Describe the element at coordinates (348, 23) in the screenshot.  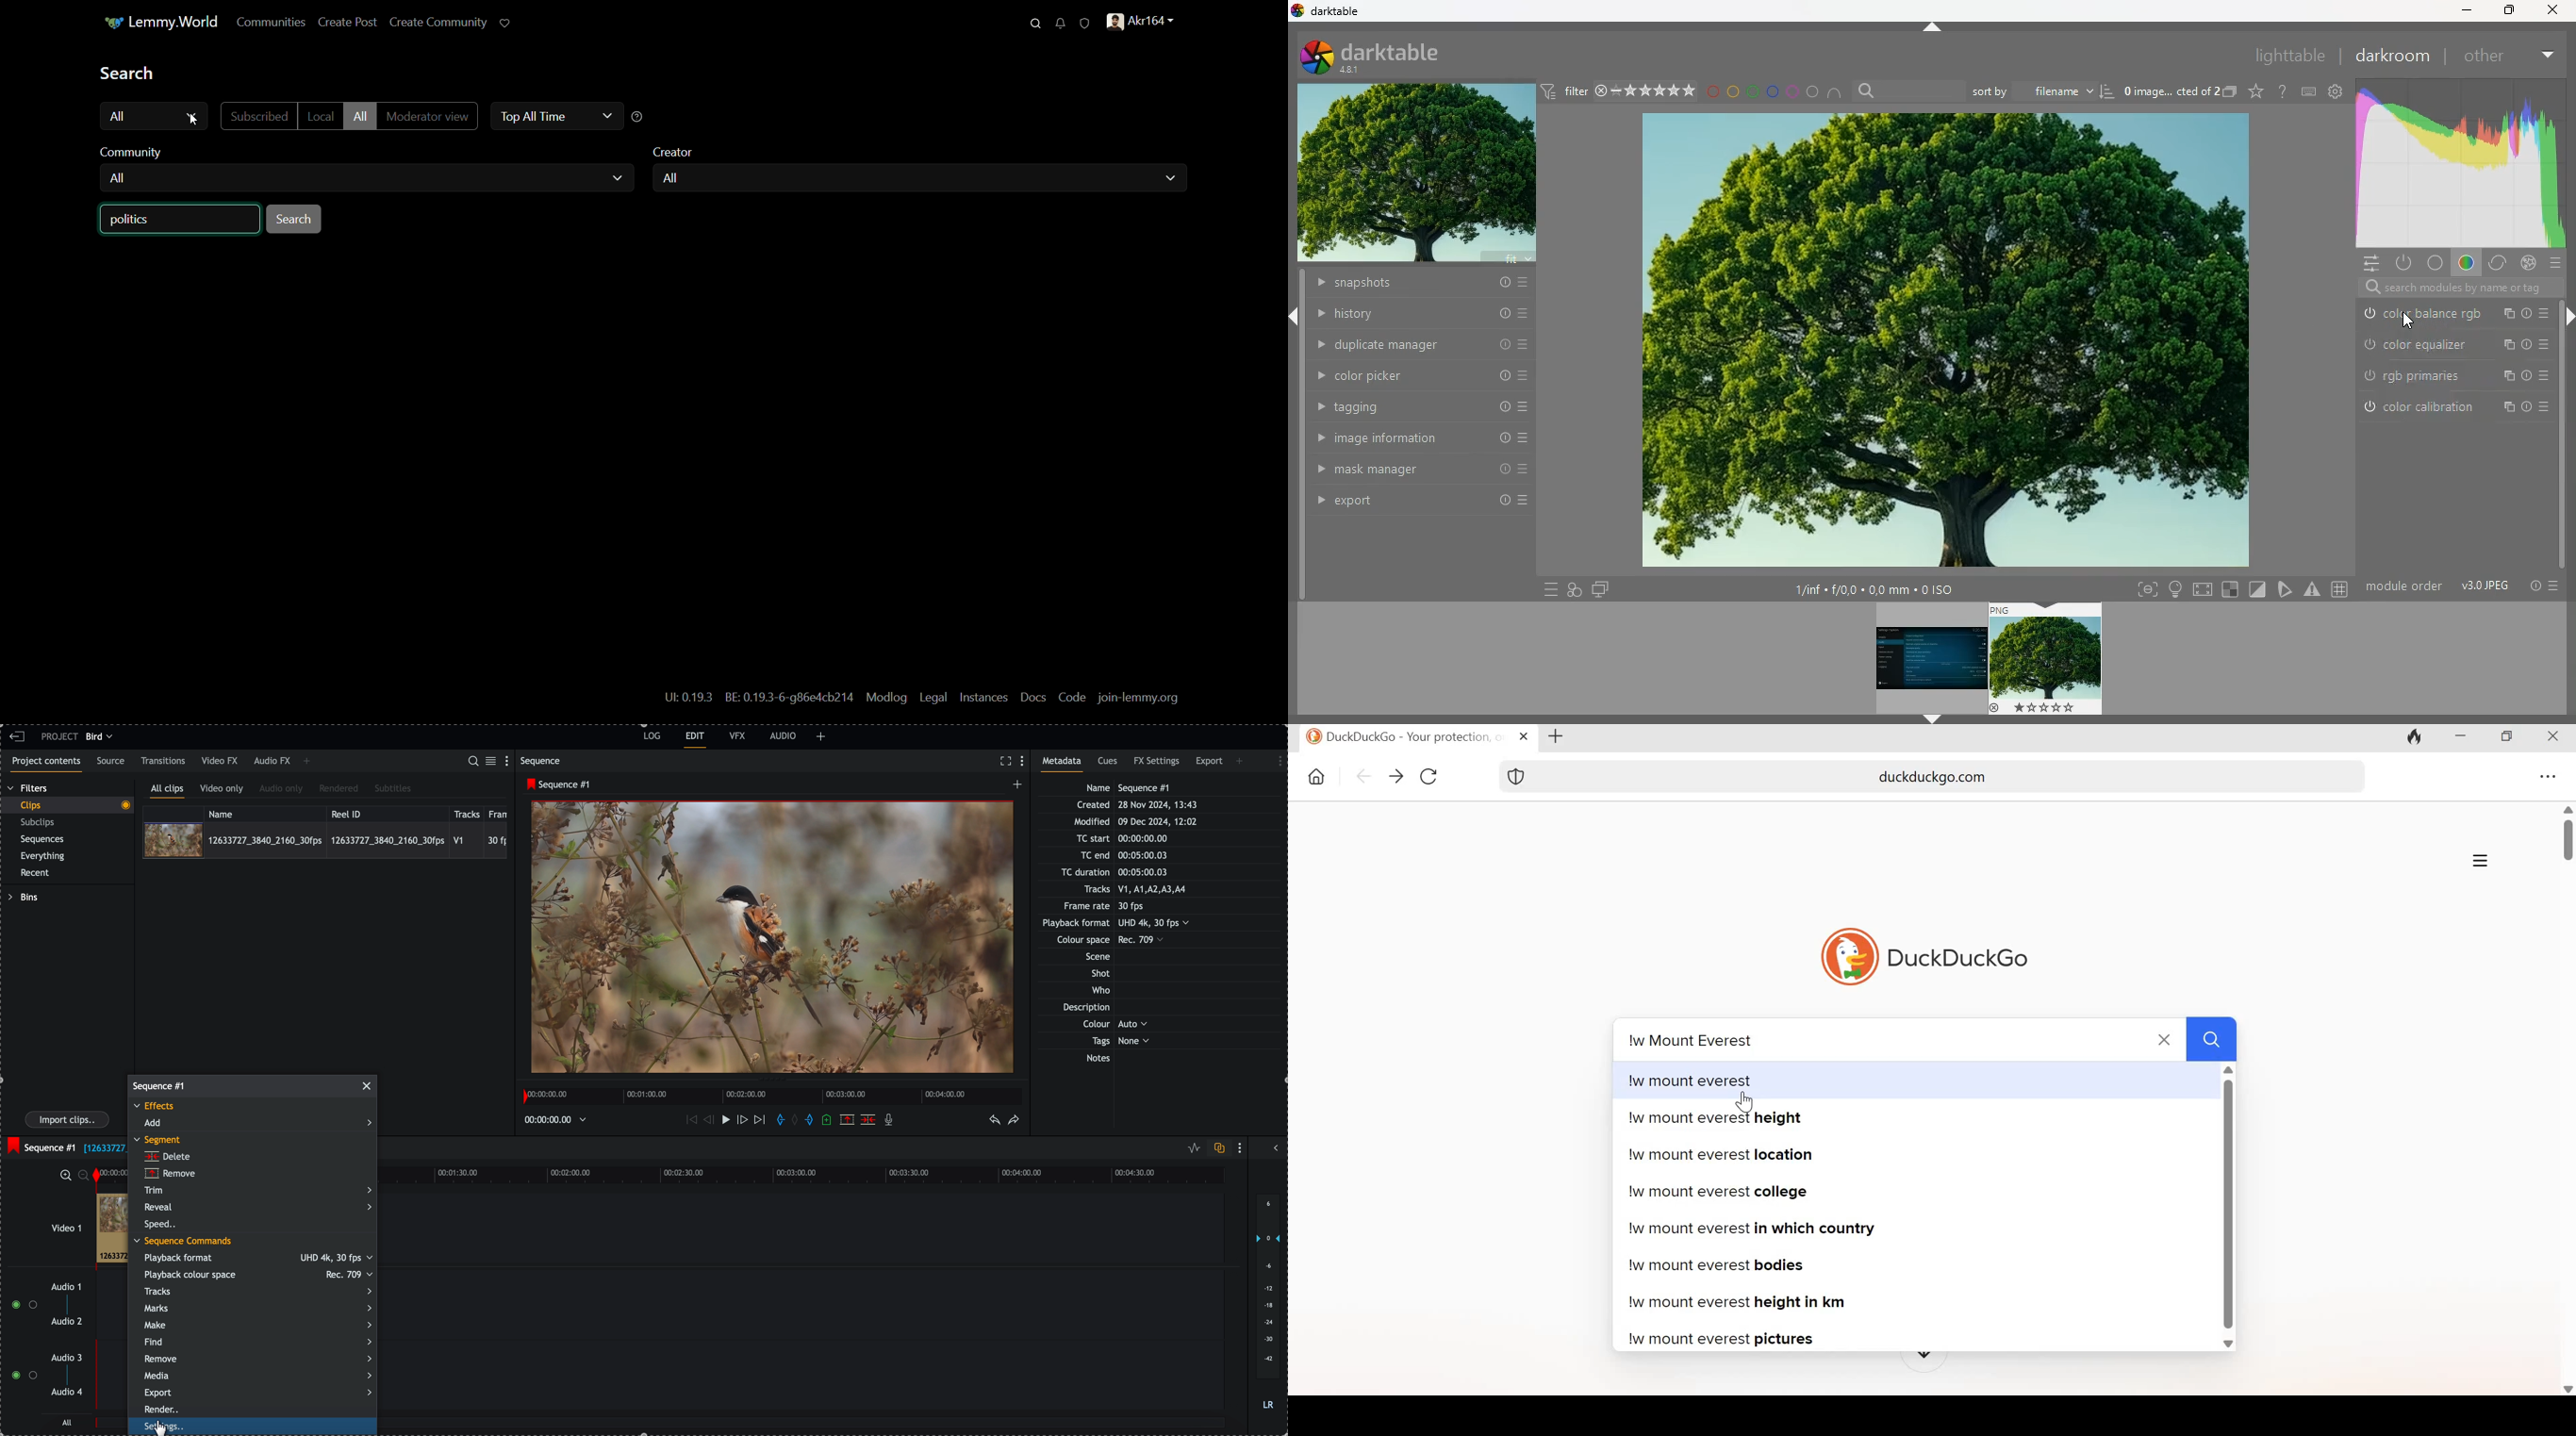
I see `create post` at that location.